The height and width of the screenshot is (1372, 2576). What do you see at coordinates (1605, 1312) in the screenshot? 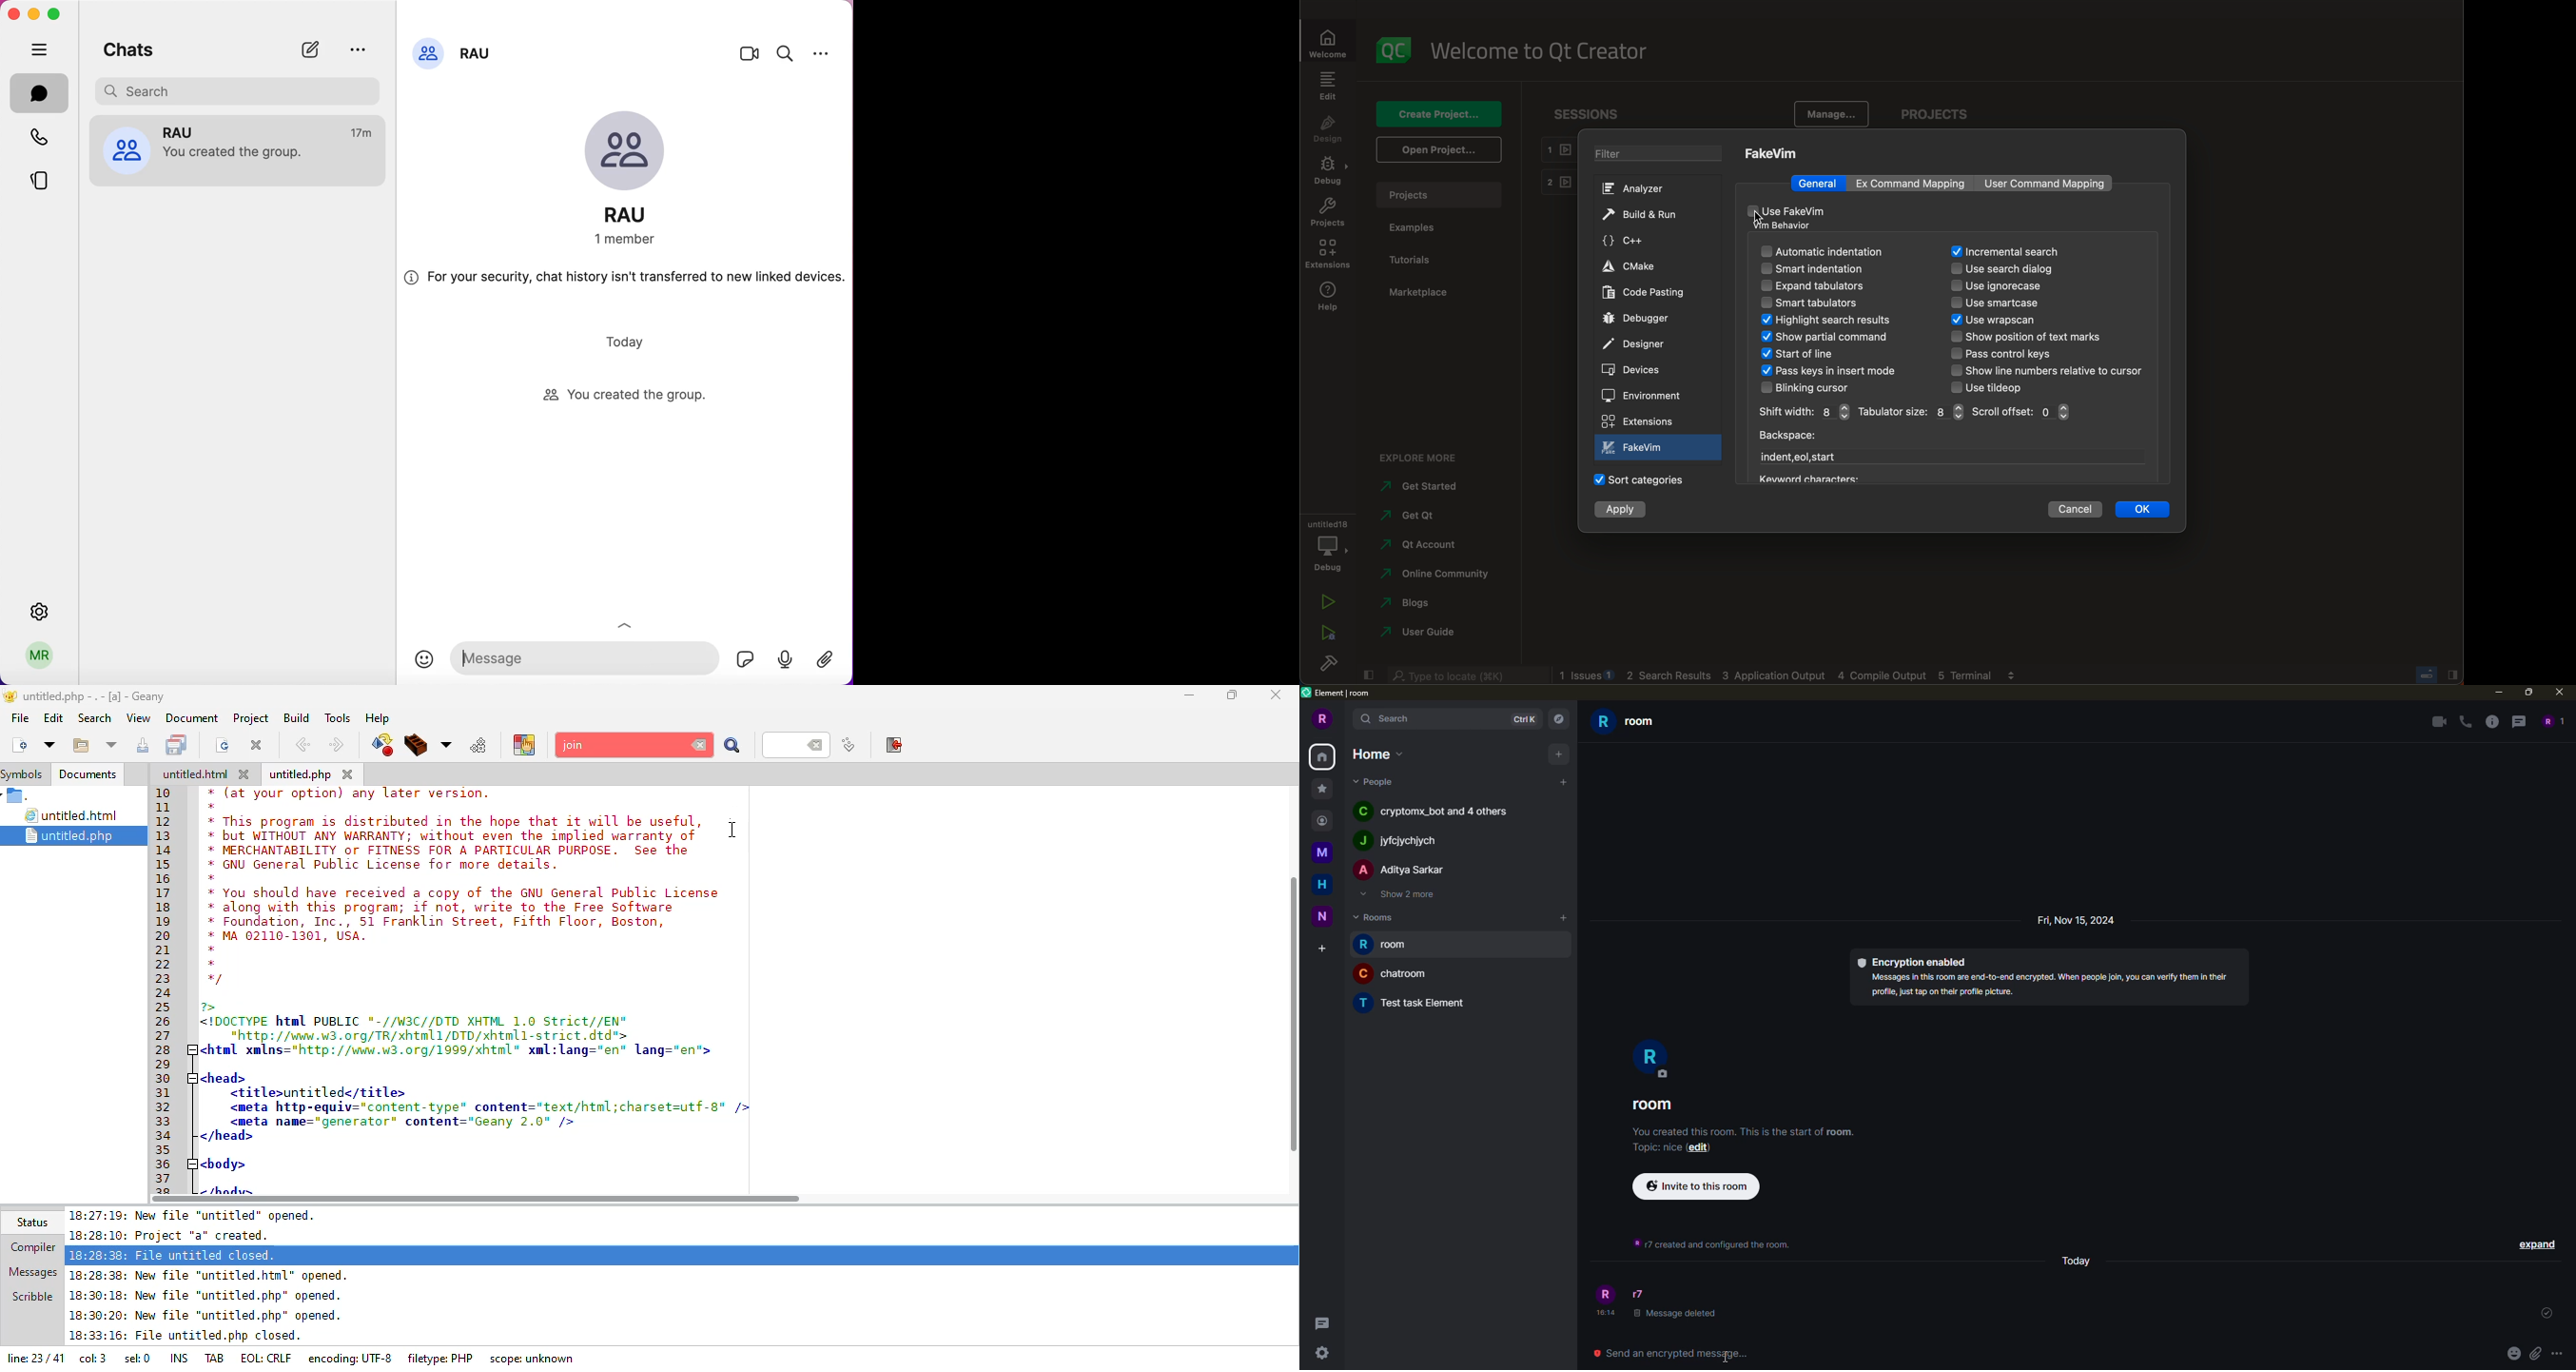
I see `time` at bounding box center [1605, 1312].